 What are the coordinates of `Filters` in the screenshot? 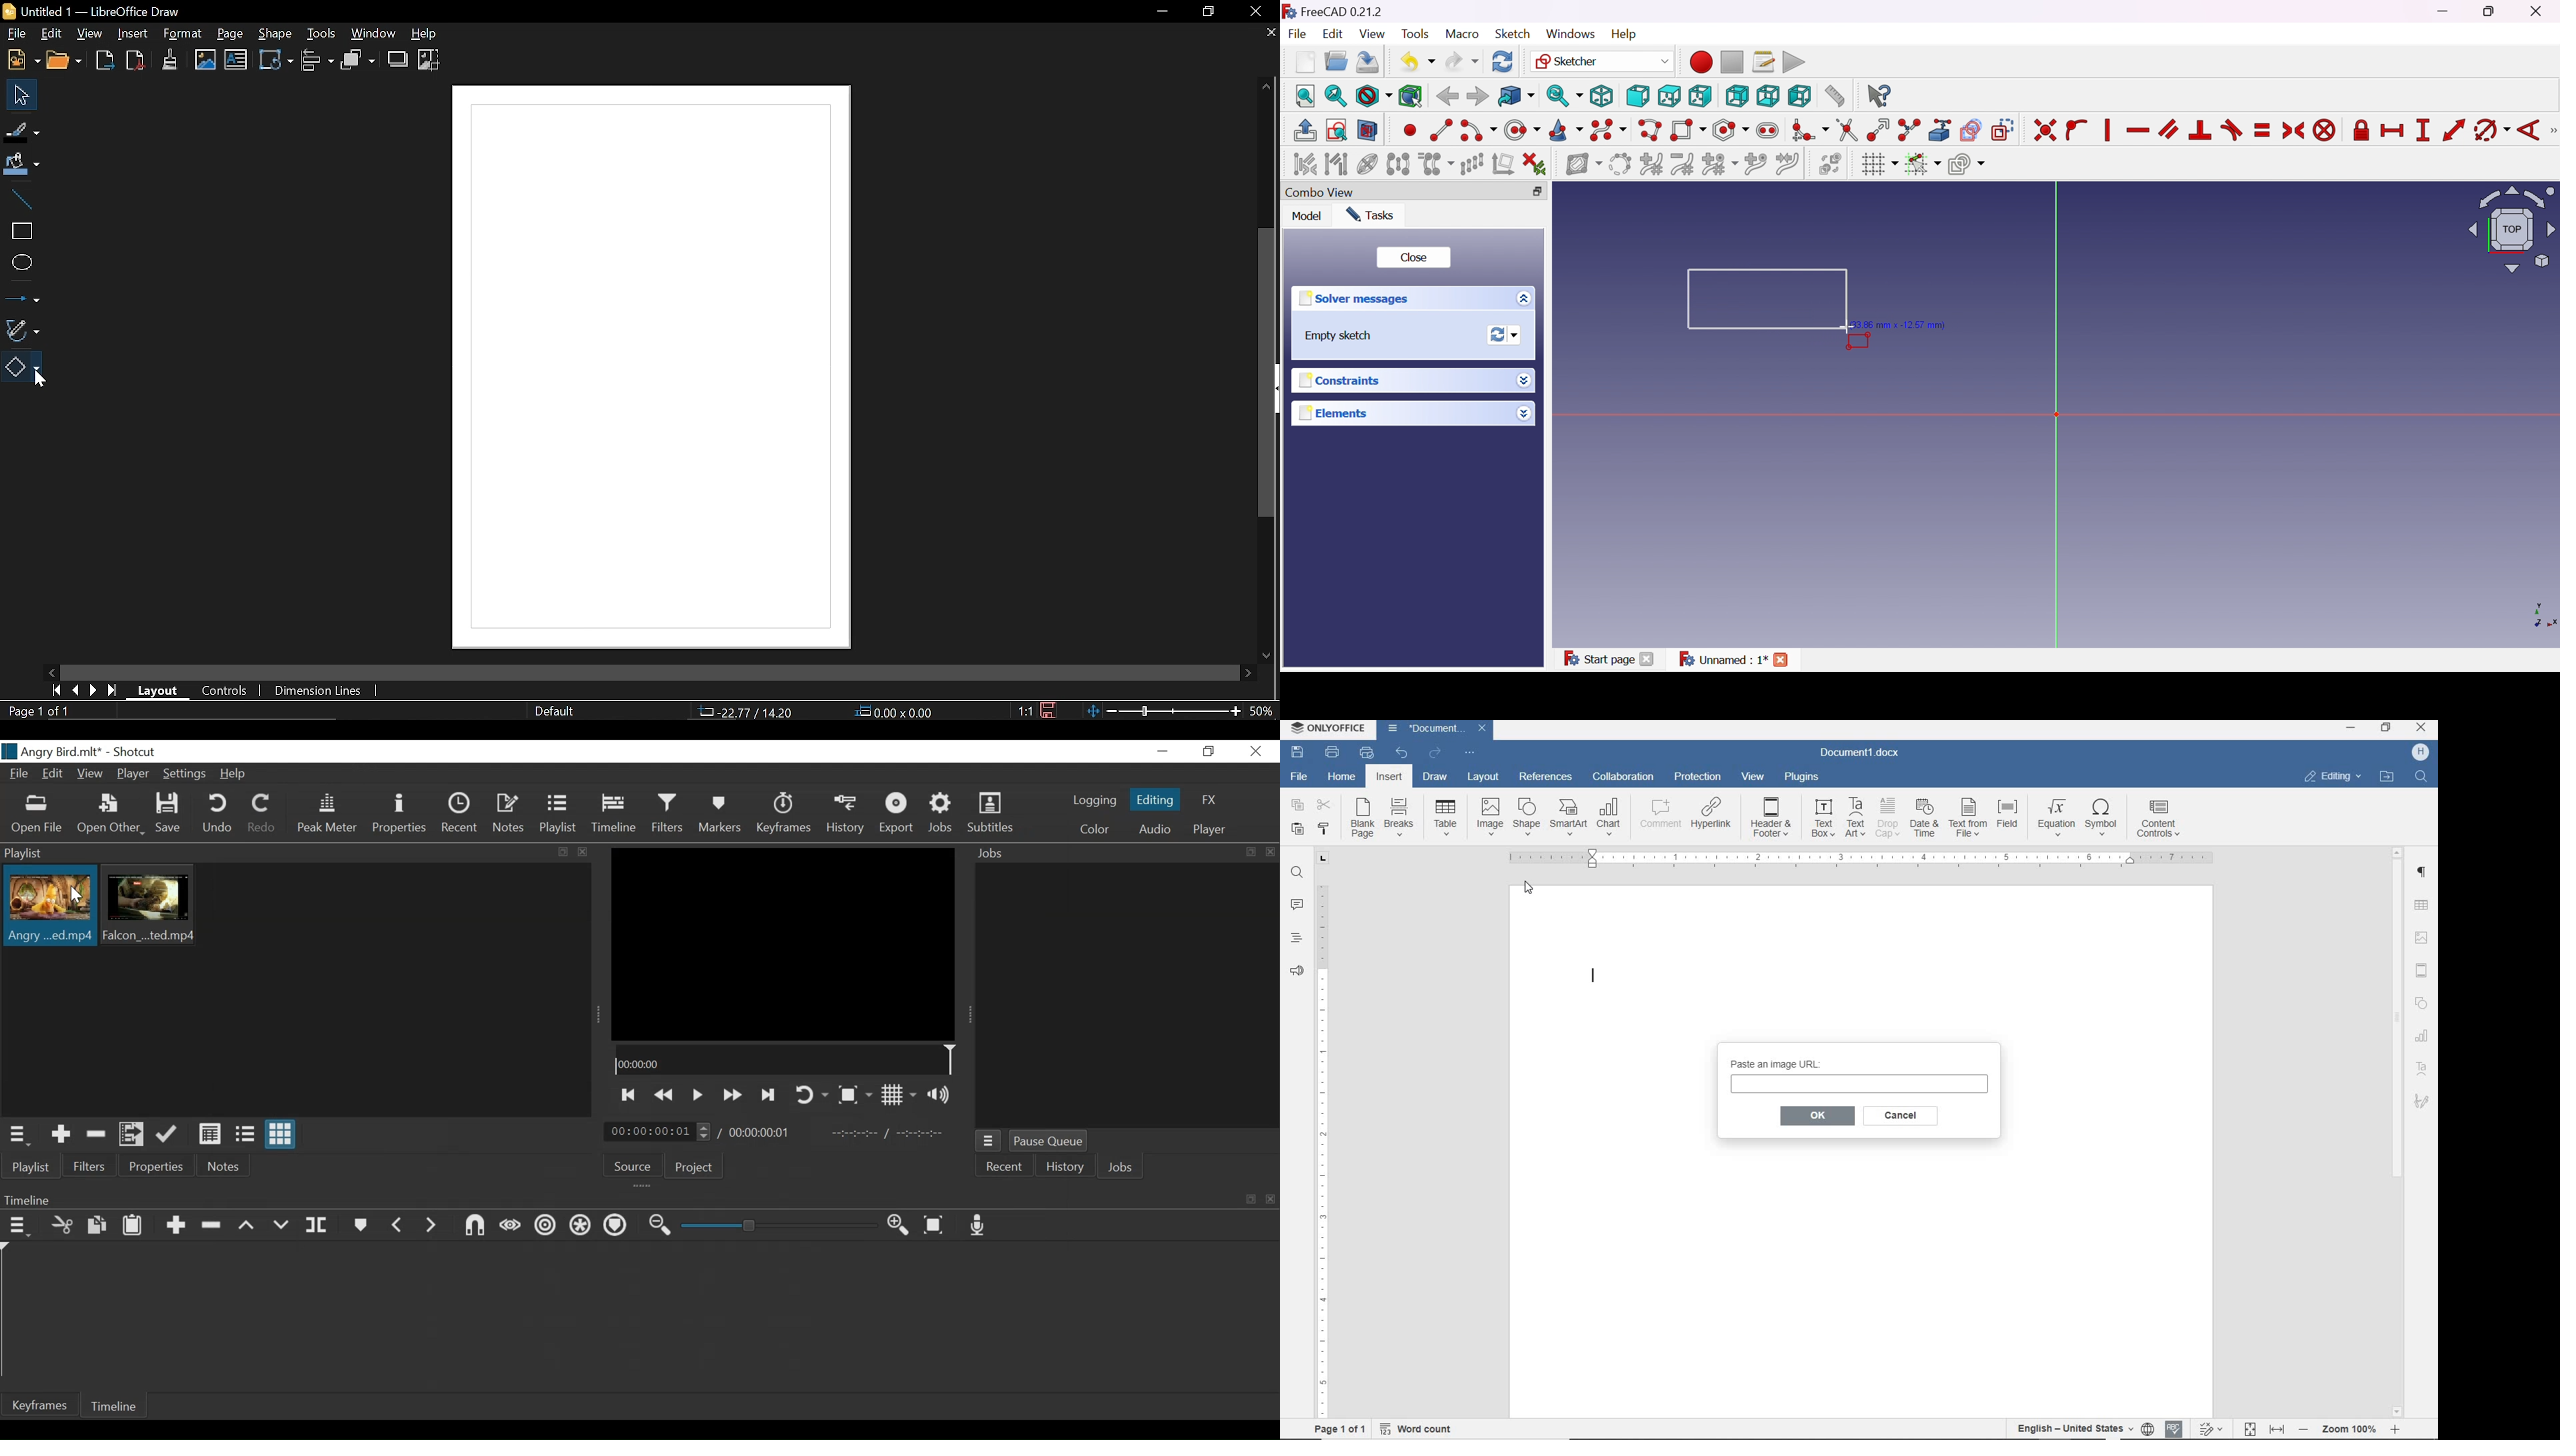 It's located at (669, 814).